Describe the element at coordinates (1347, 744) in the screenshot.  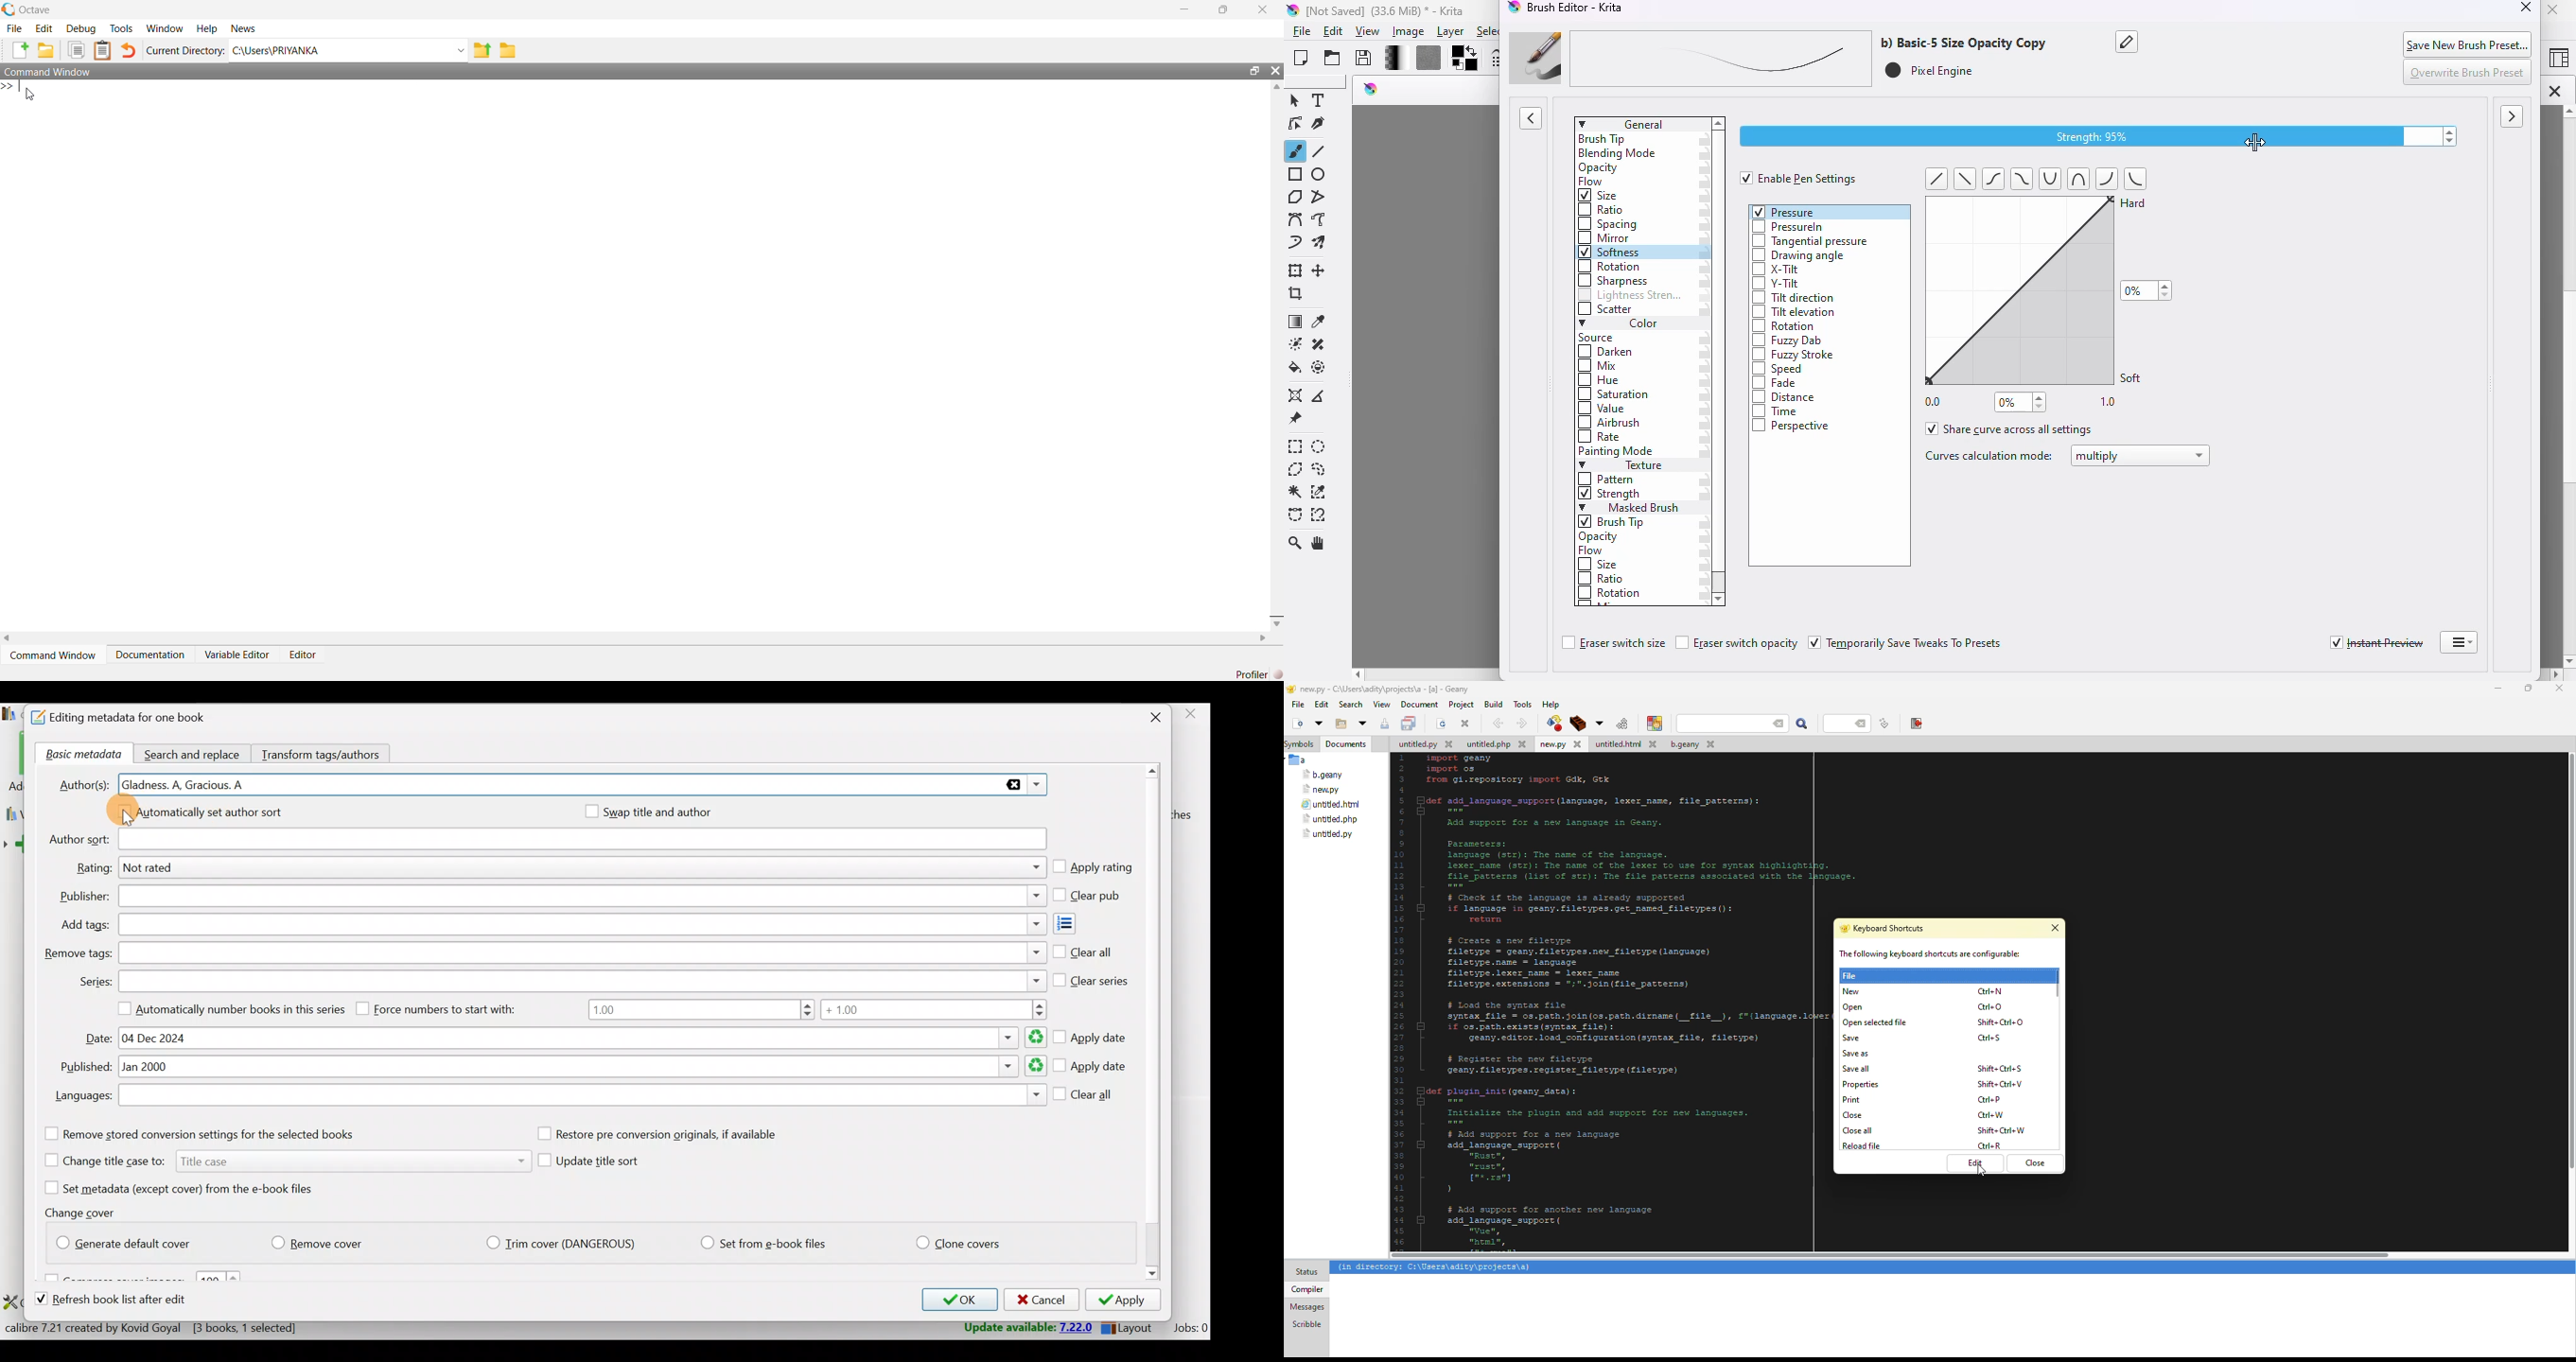
I see `documents` at that location.